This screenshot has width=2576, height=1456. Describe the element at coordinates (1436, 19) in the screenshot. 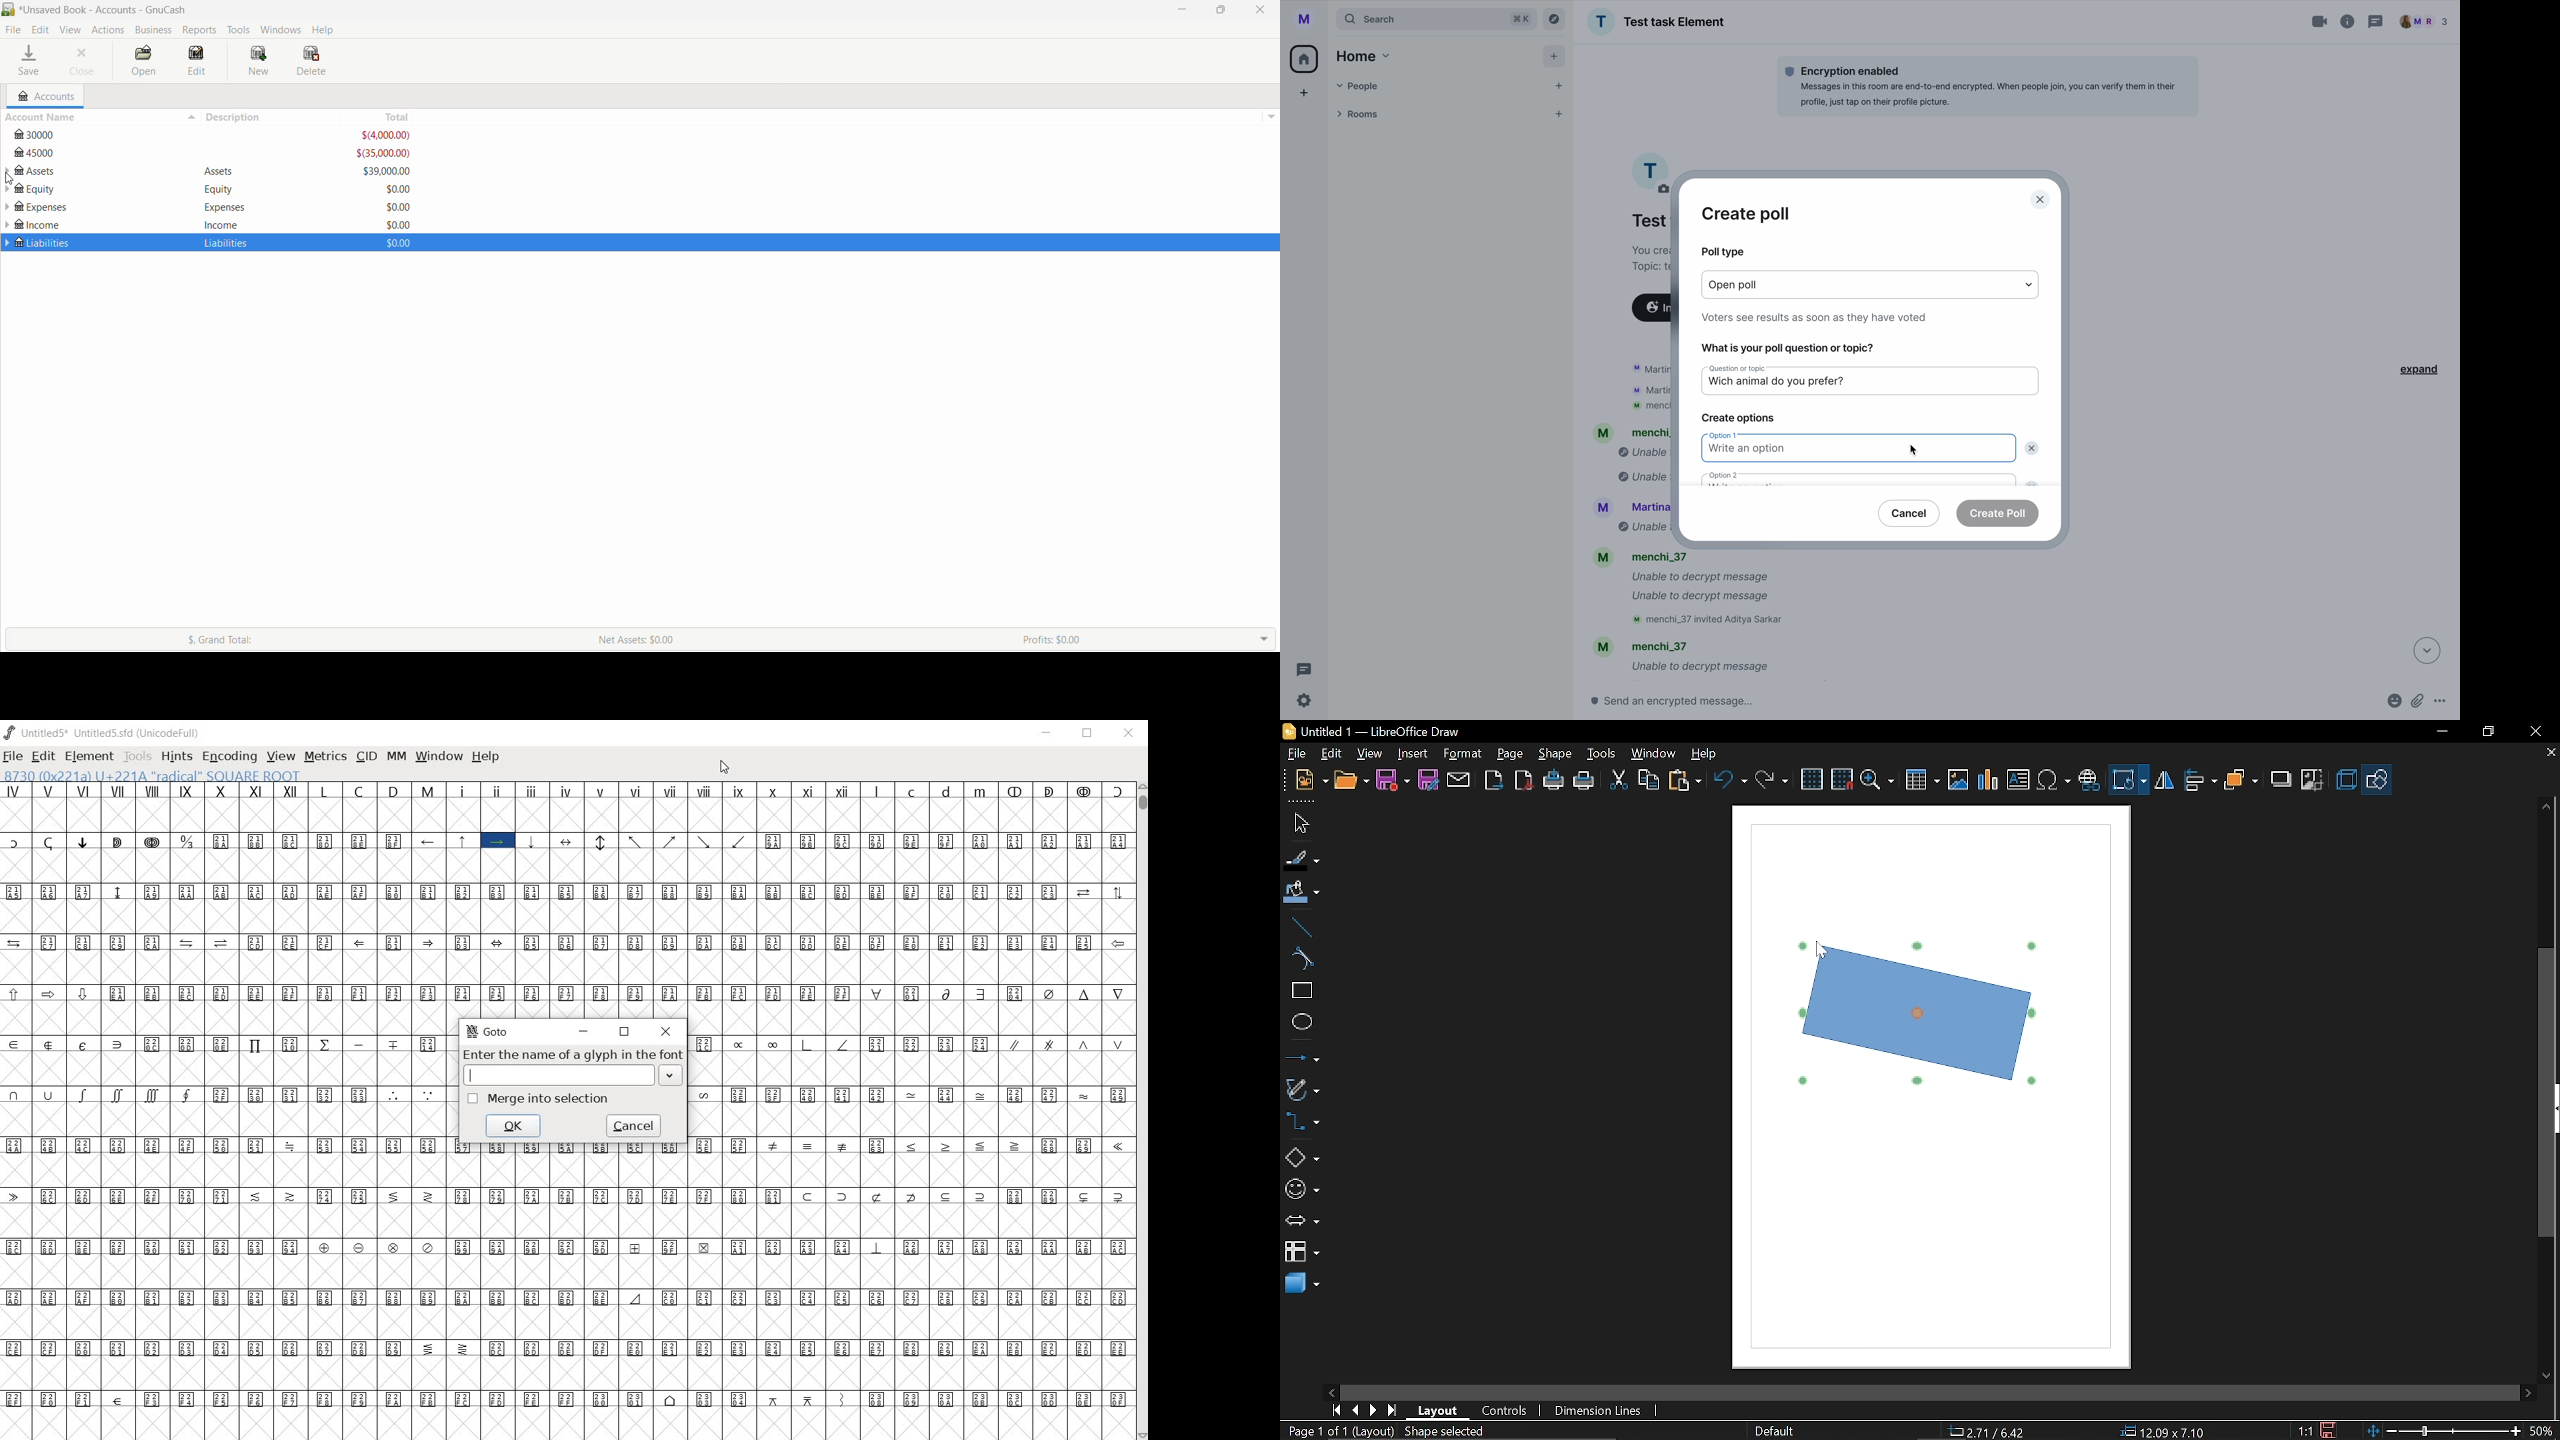

I see `search tab` at that location.